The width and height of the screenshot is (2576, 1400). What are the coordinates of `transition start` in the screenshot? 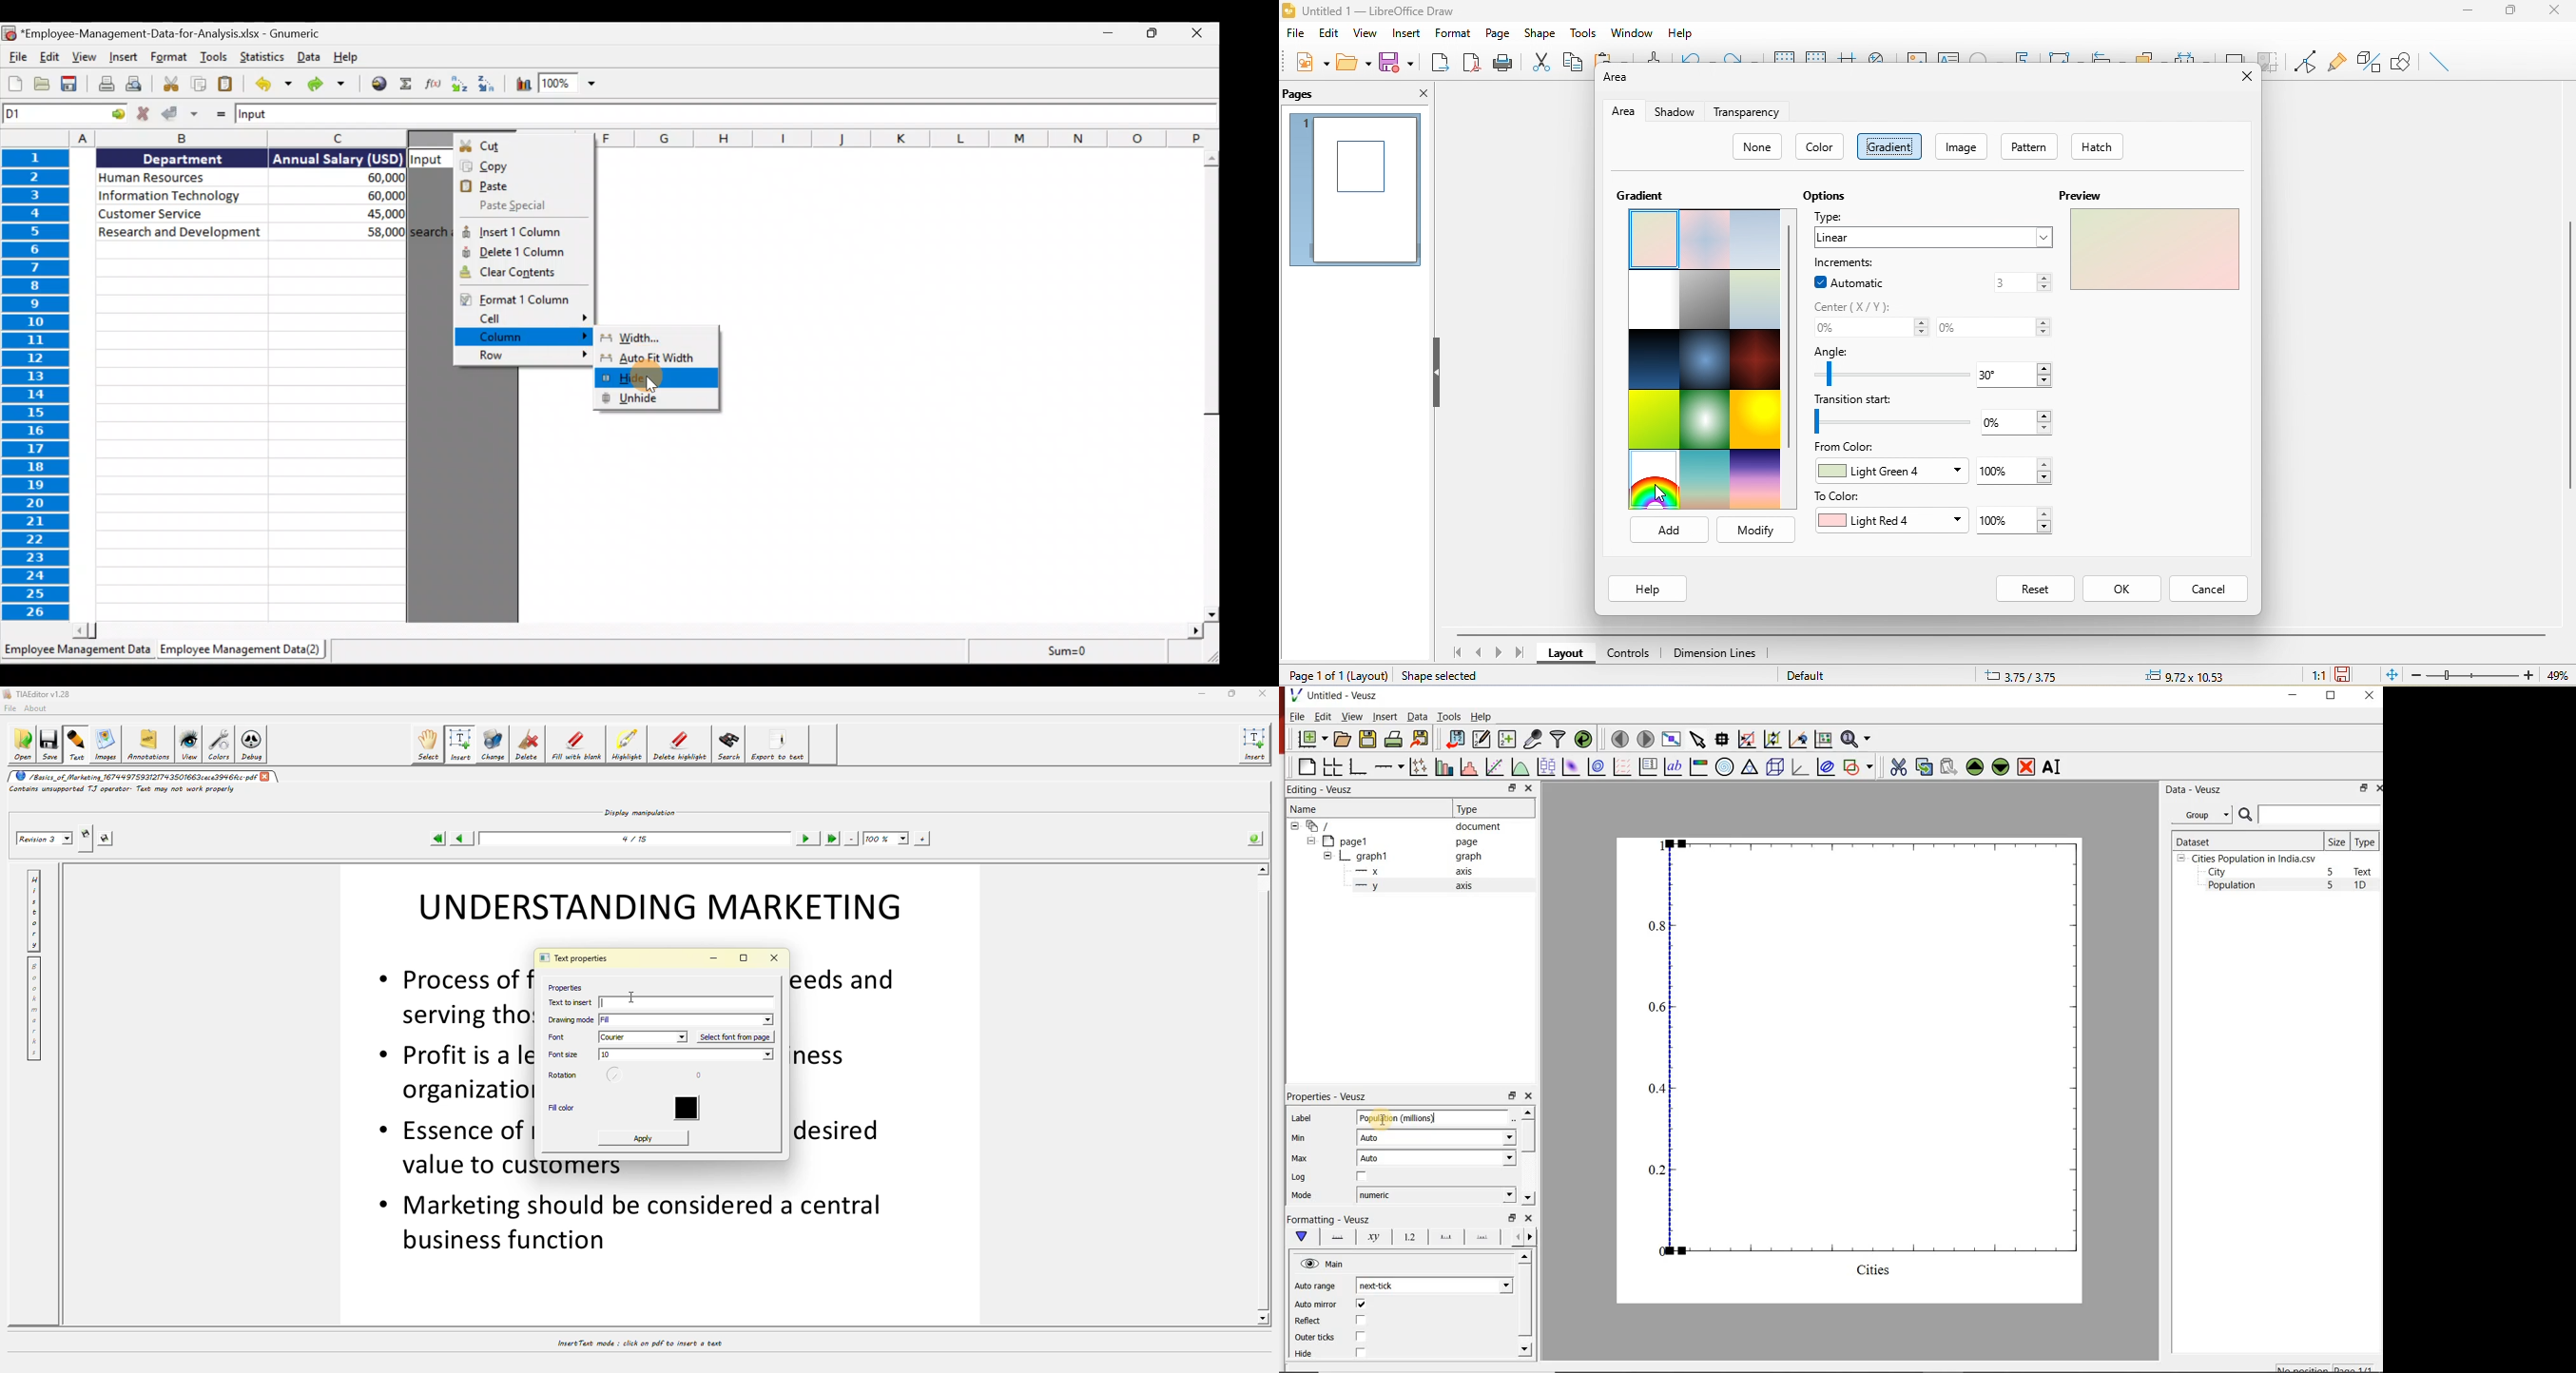 It's located at (1892, 416).